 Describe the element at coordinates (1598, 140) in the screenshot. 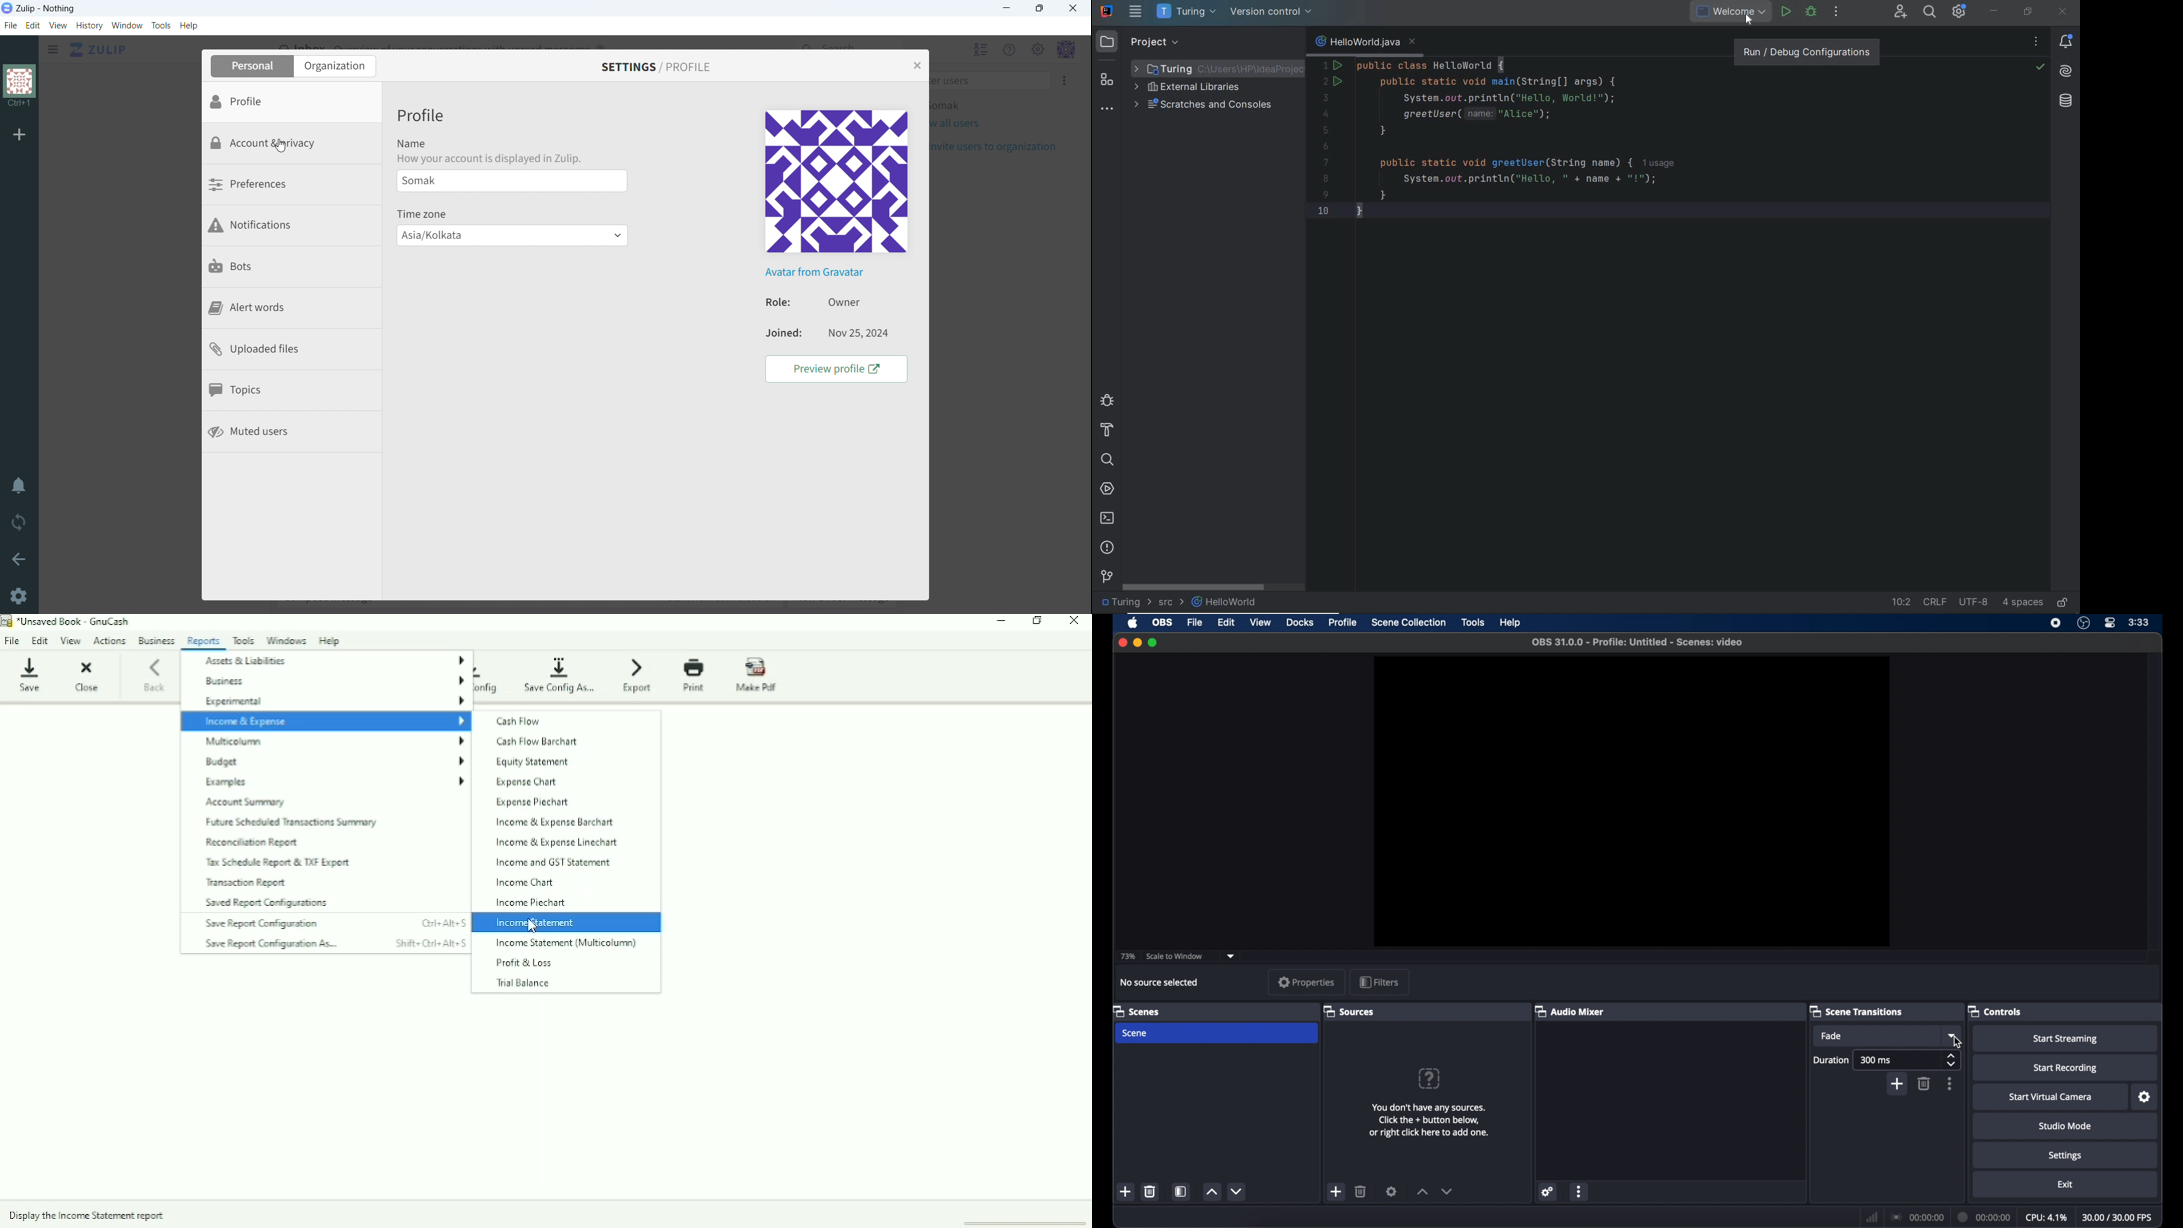

I see `codes` at that location.